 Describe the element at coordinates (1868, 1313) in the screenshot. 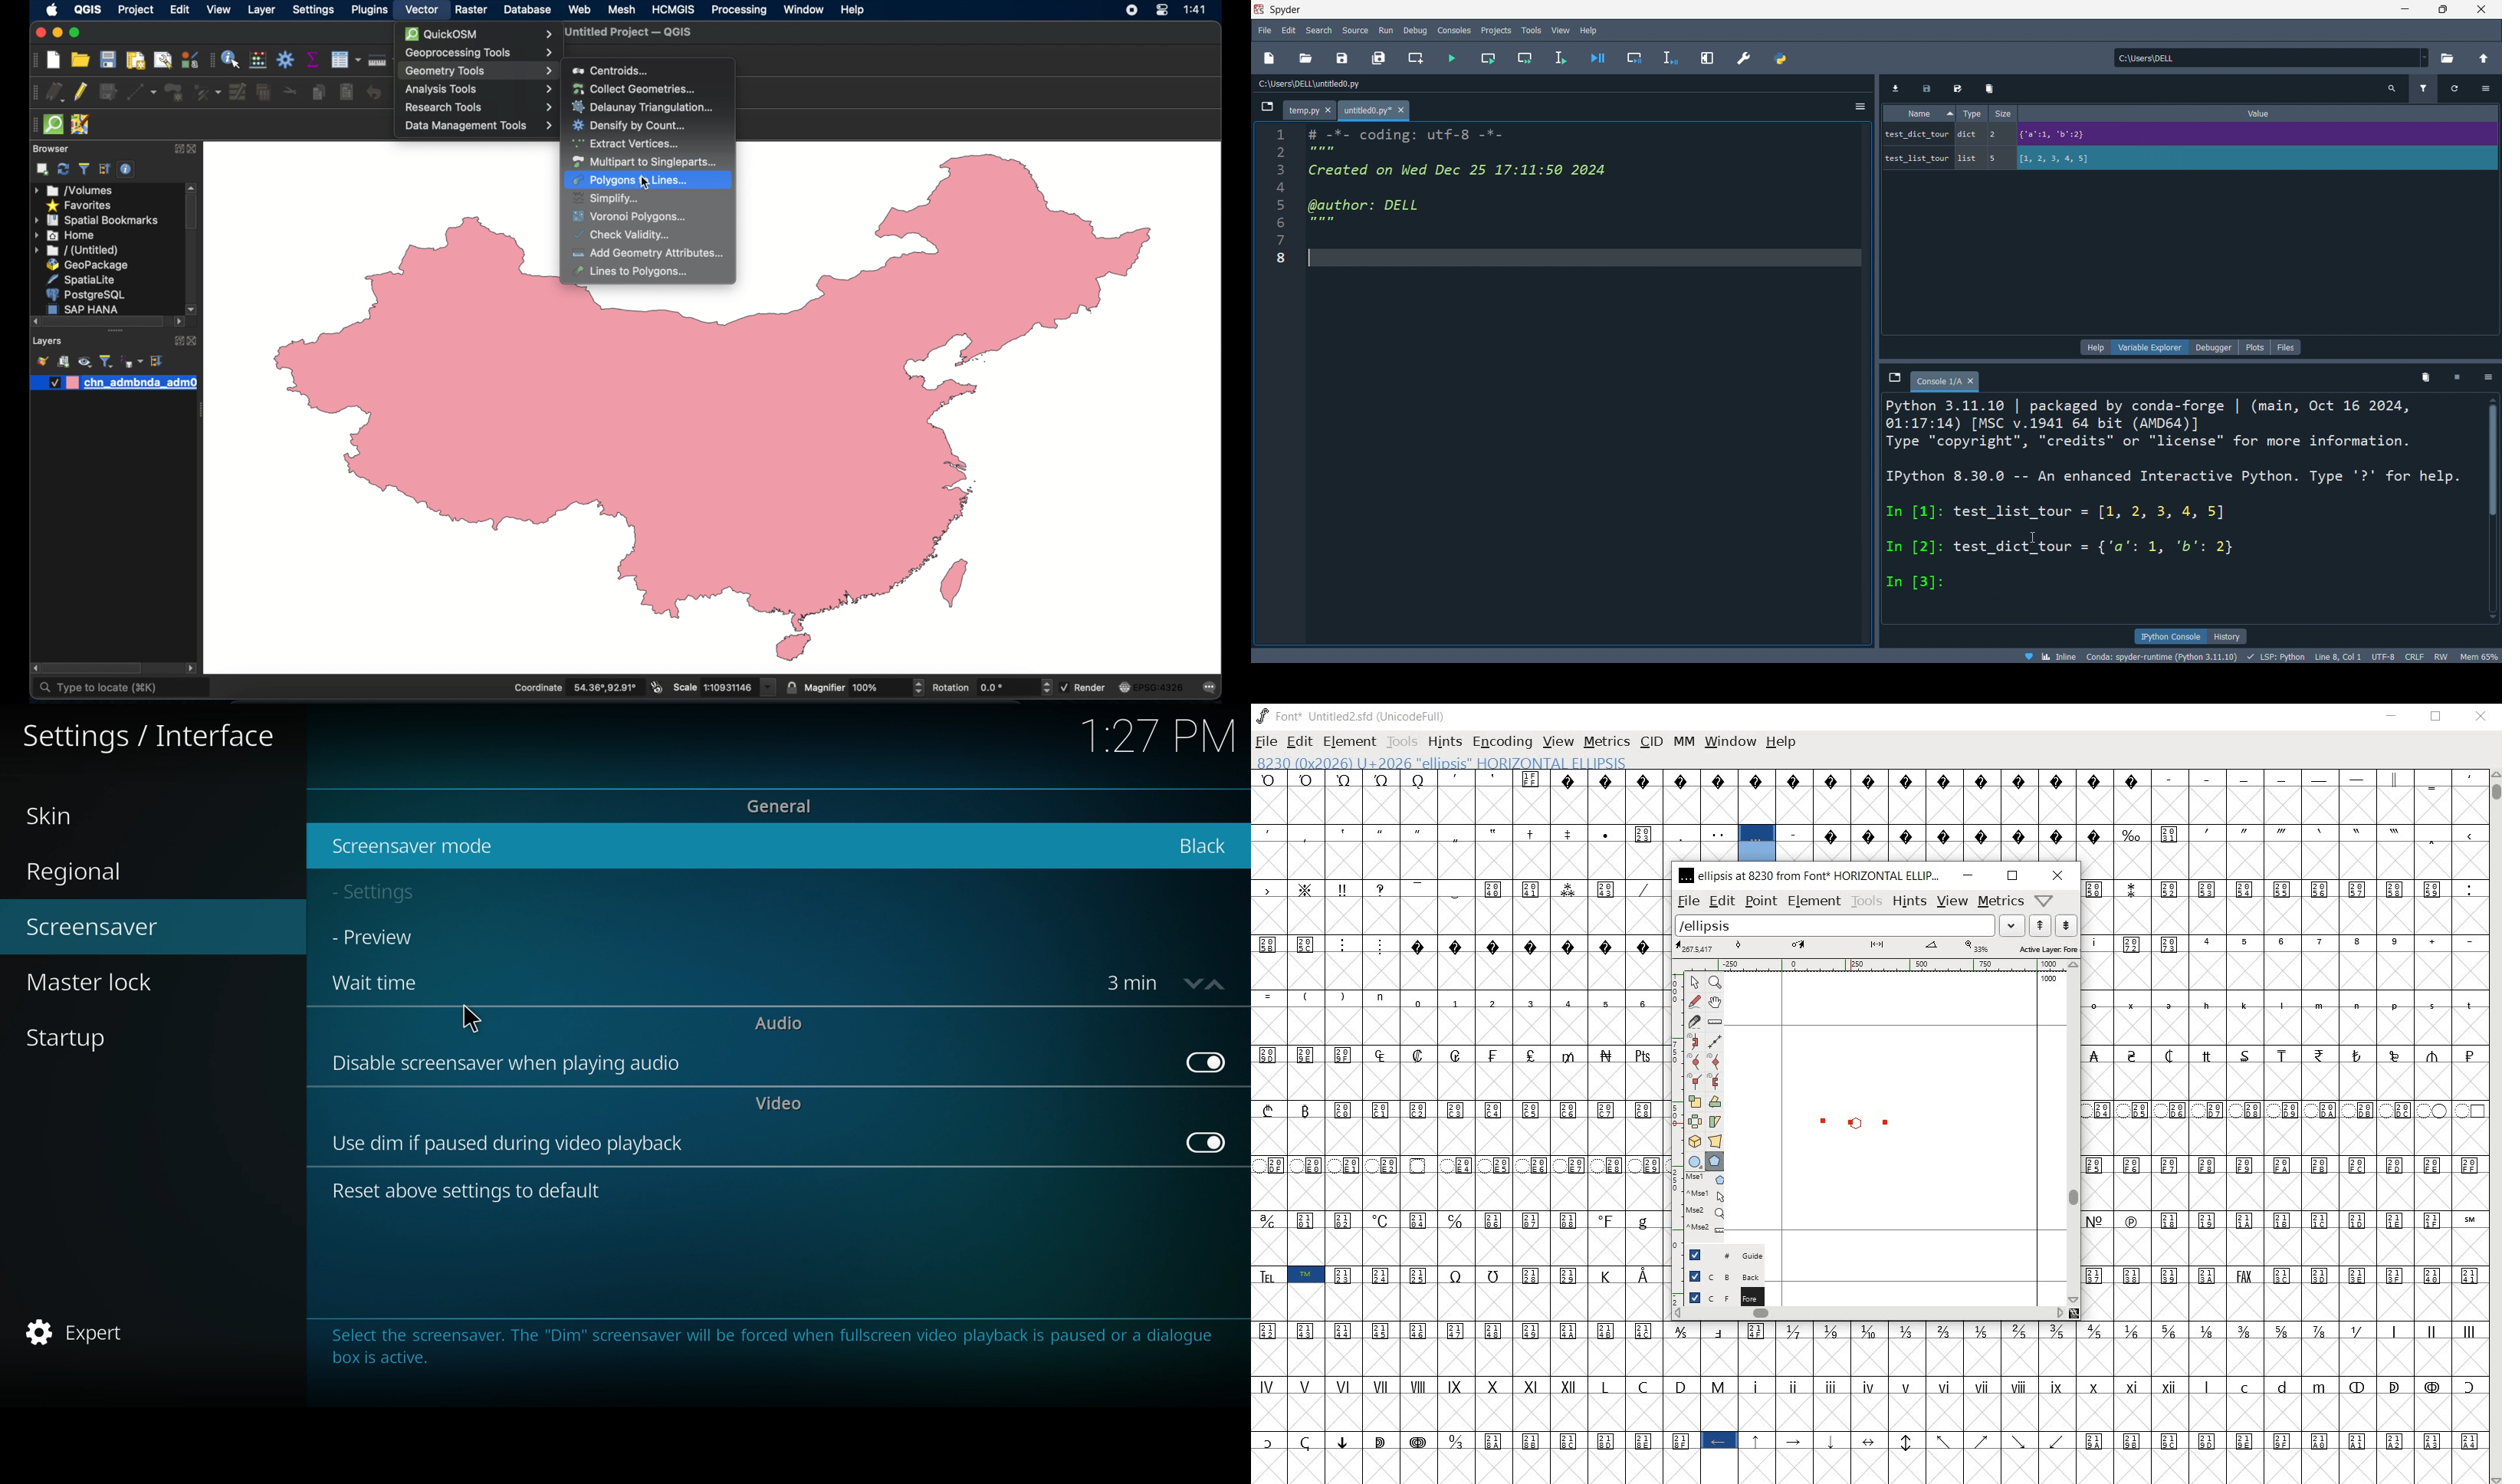

I see `scrollbar` at that location.